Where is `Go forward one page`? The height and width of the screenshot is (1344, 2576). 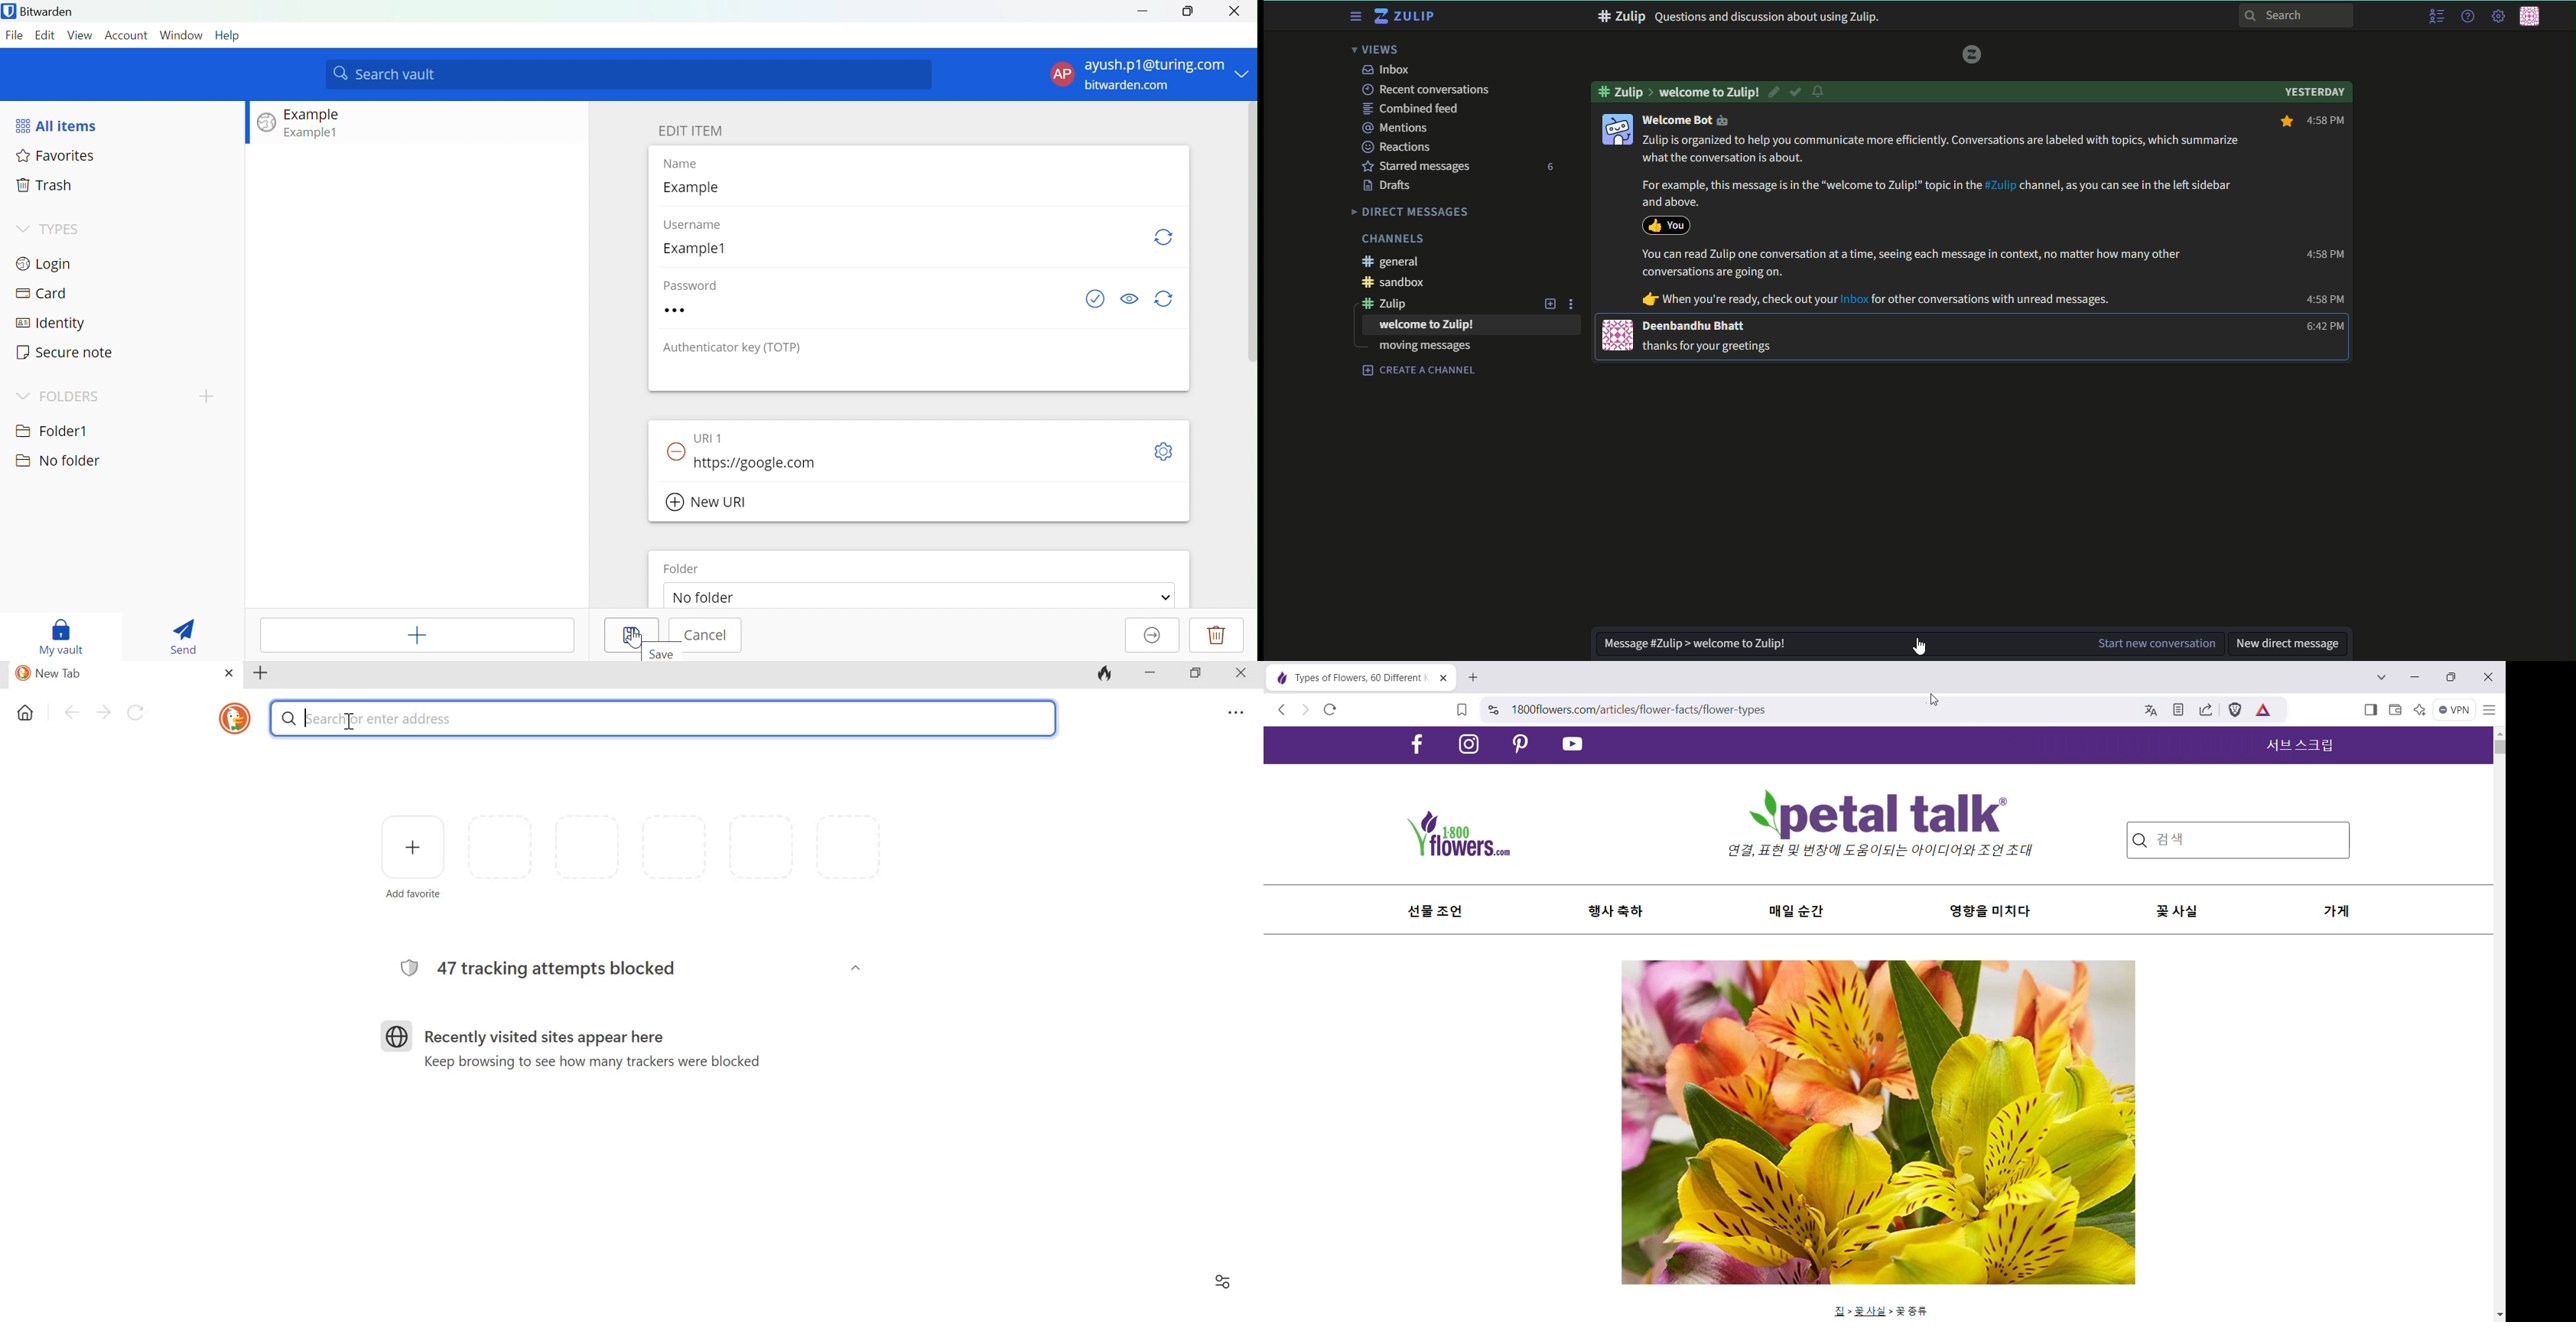
Go forward one page is located at coordinates (104, 712).